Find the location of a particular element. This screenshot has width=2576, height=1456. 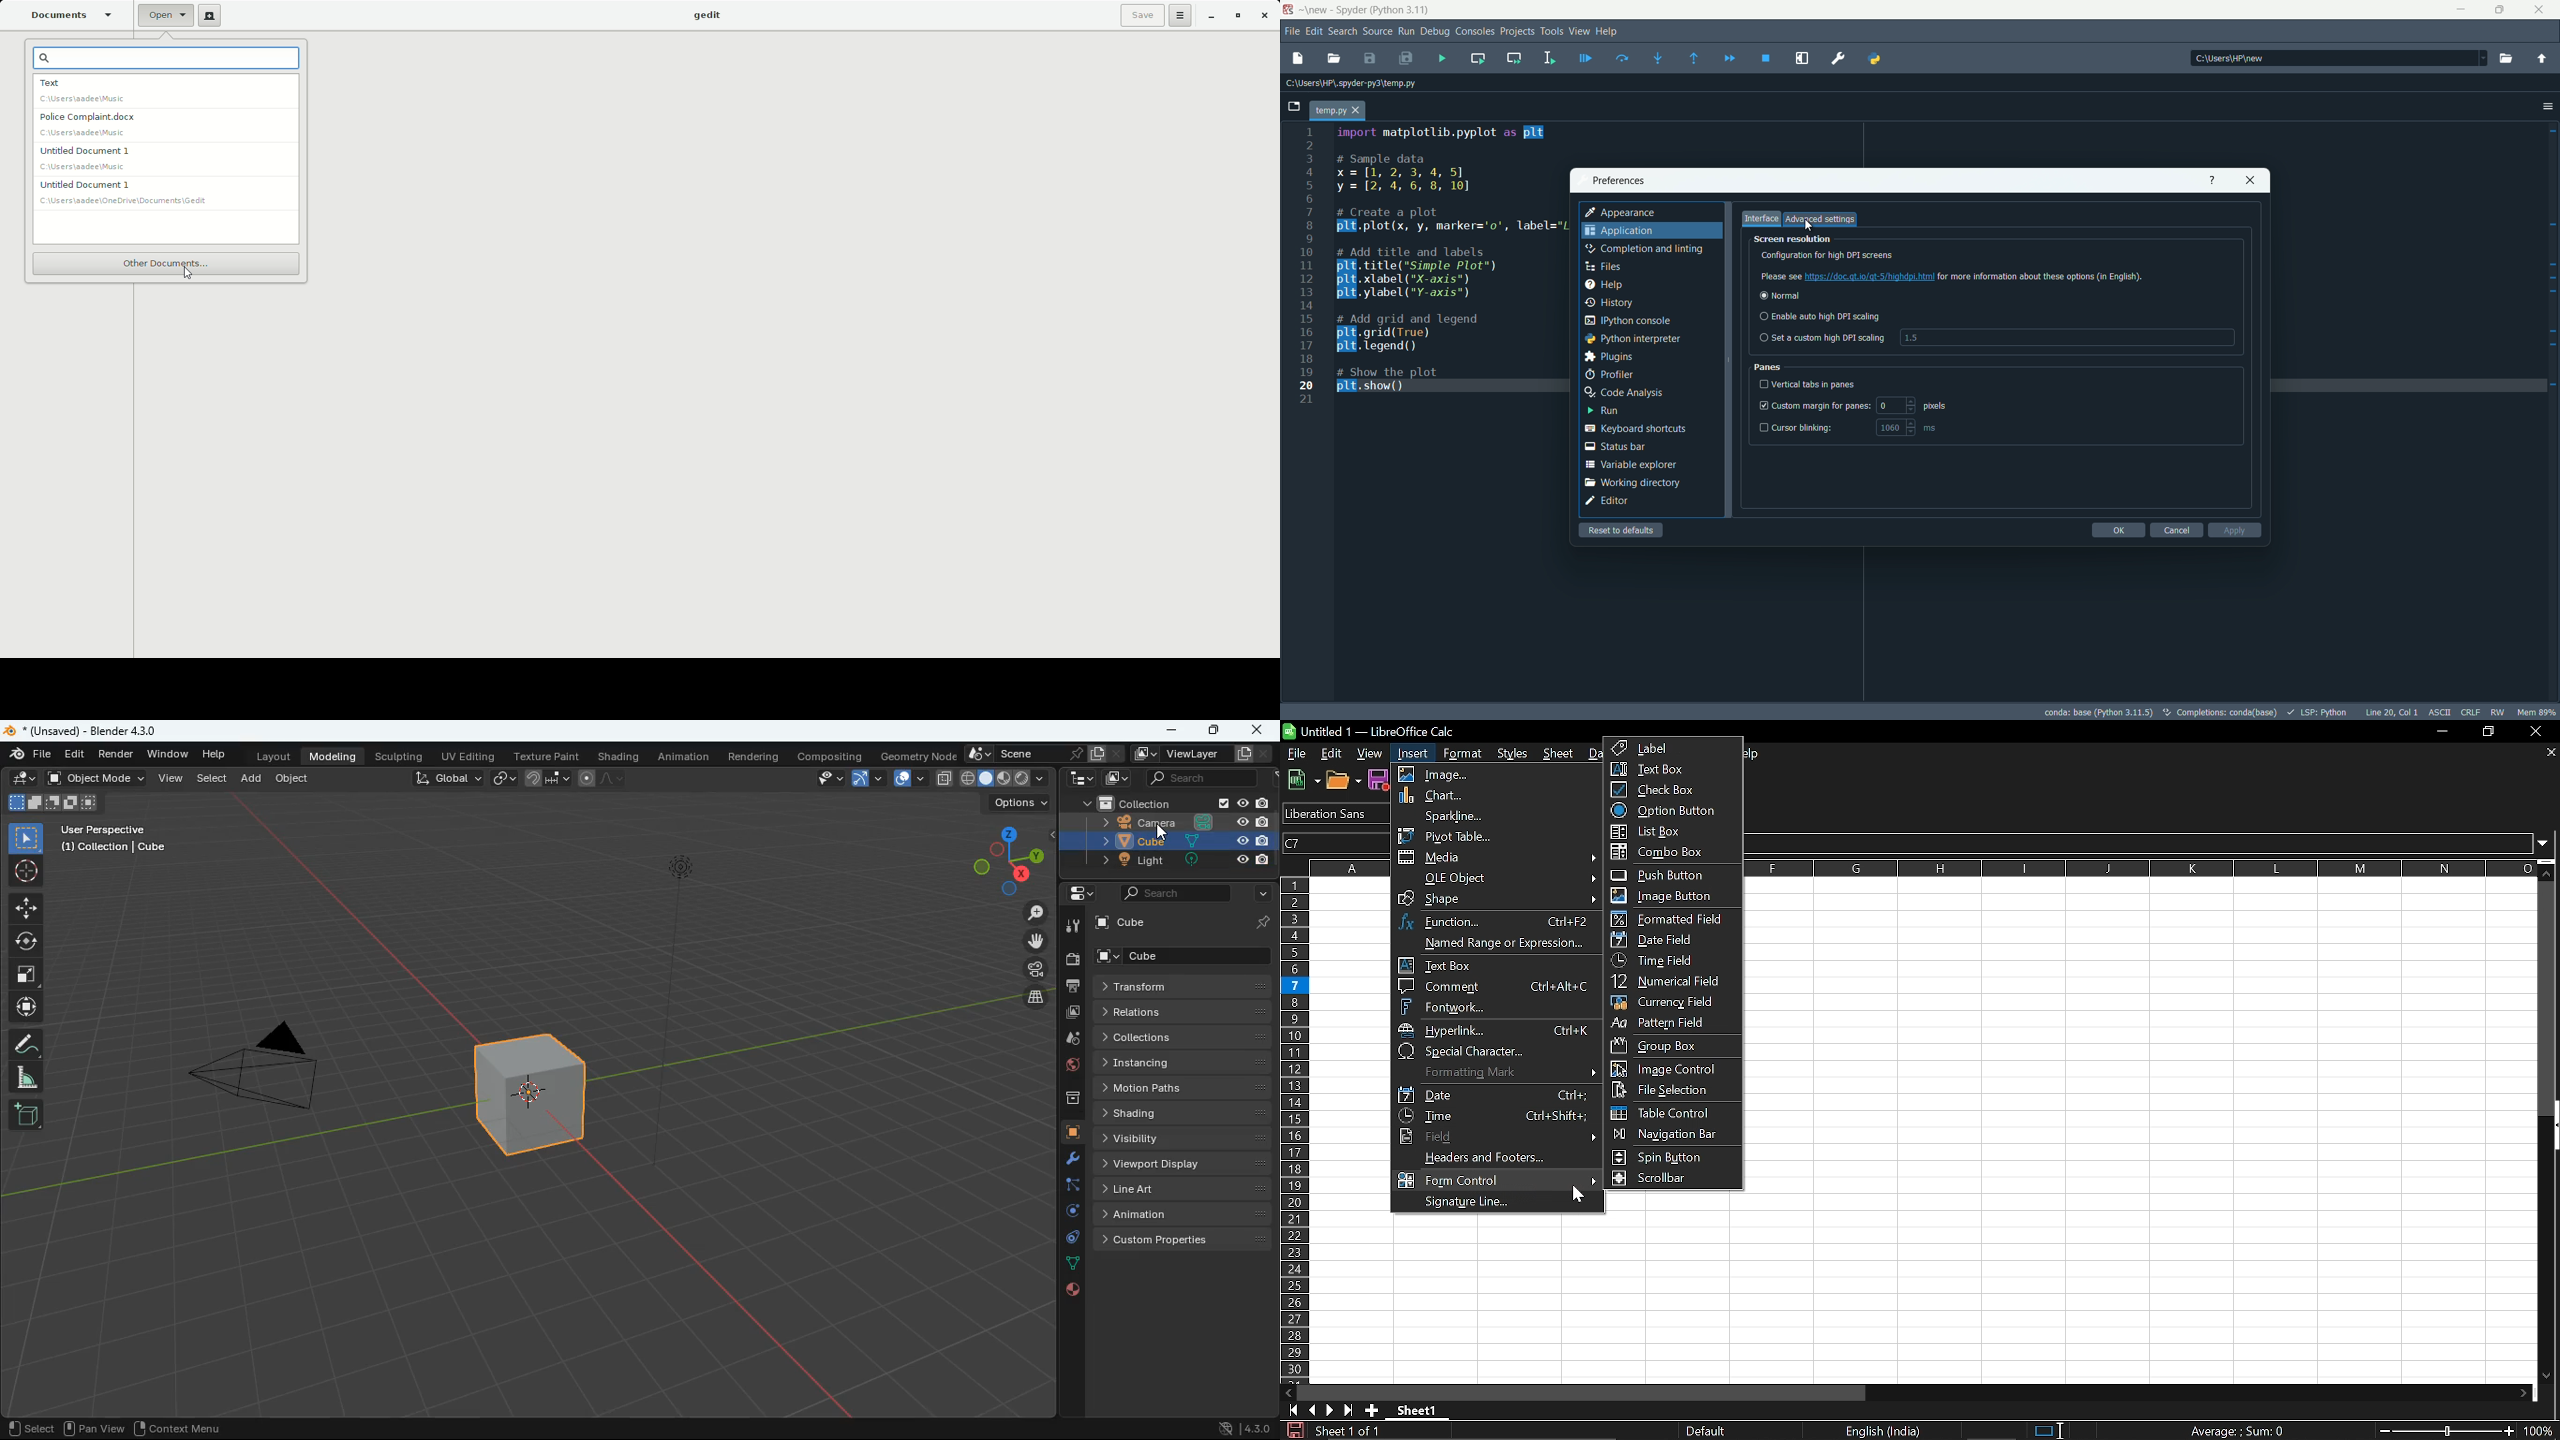

archive is located at coordinates (1062, 1100).